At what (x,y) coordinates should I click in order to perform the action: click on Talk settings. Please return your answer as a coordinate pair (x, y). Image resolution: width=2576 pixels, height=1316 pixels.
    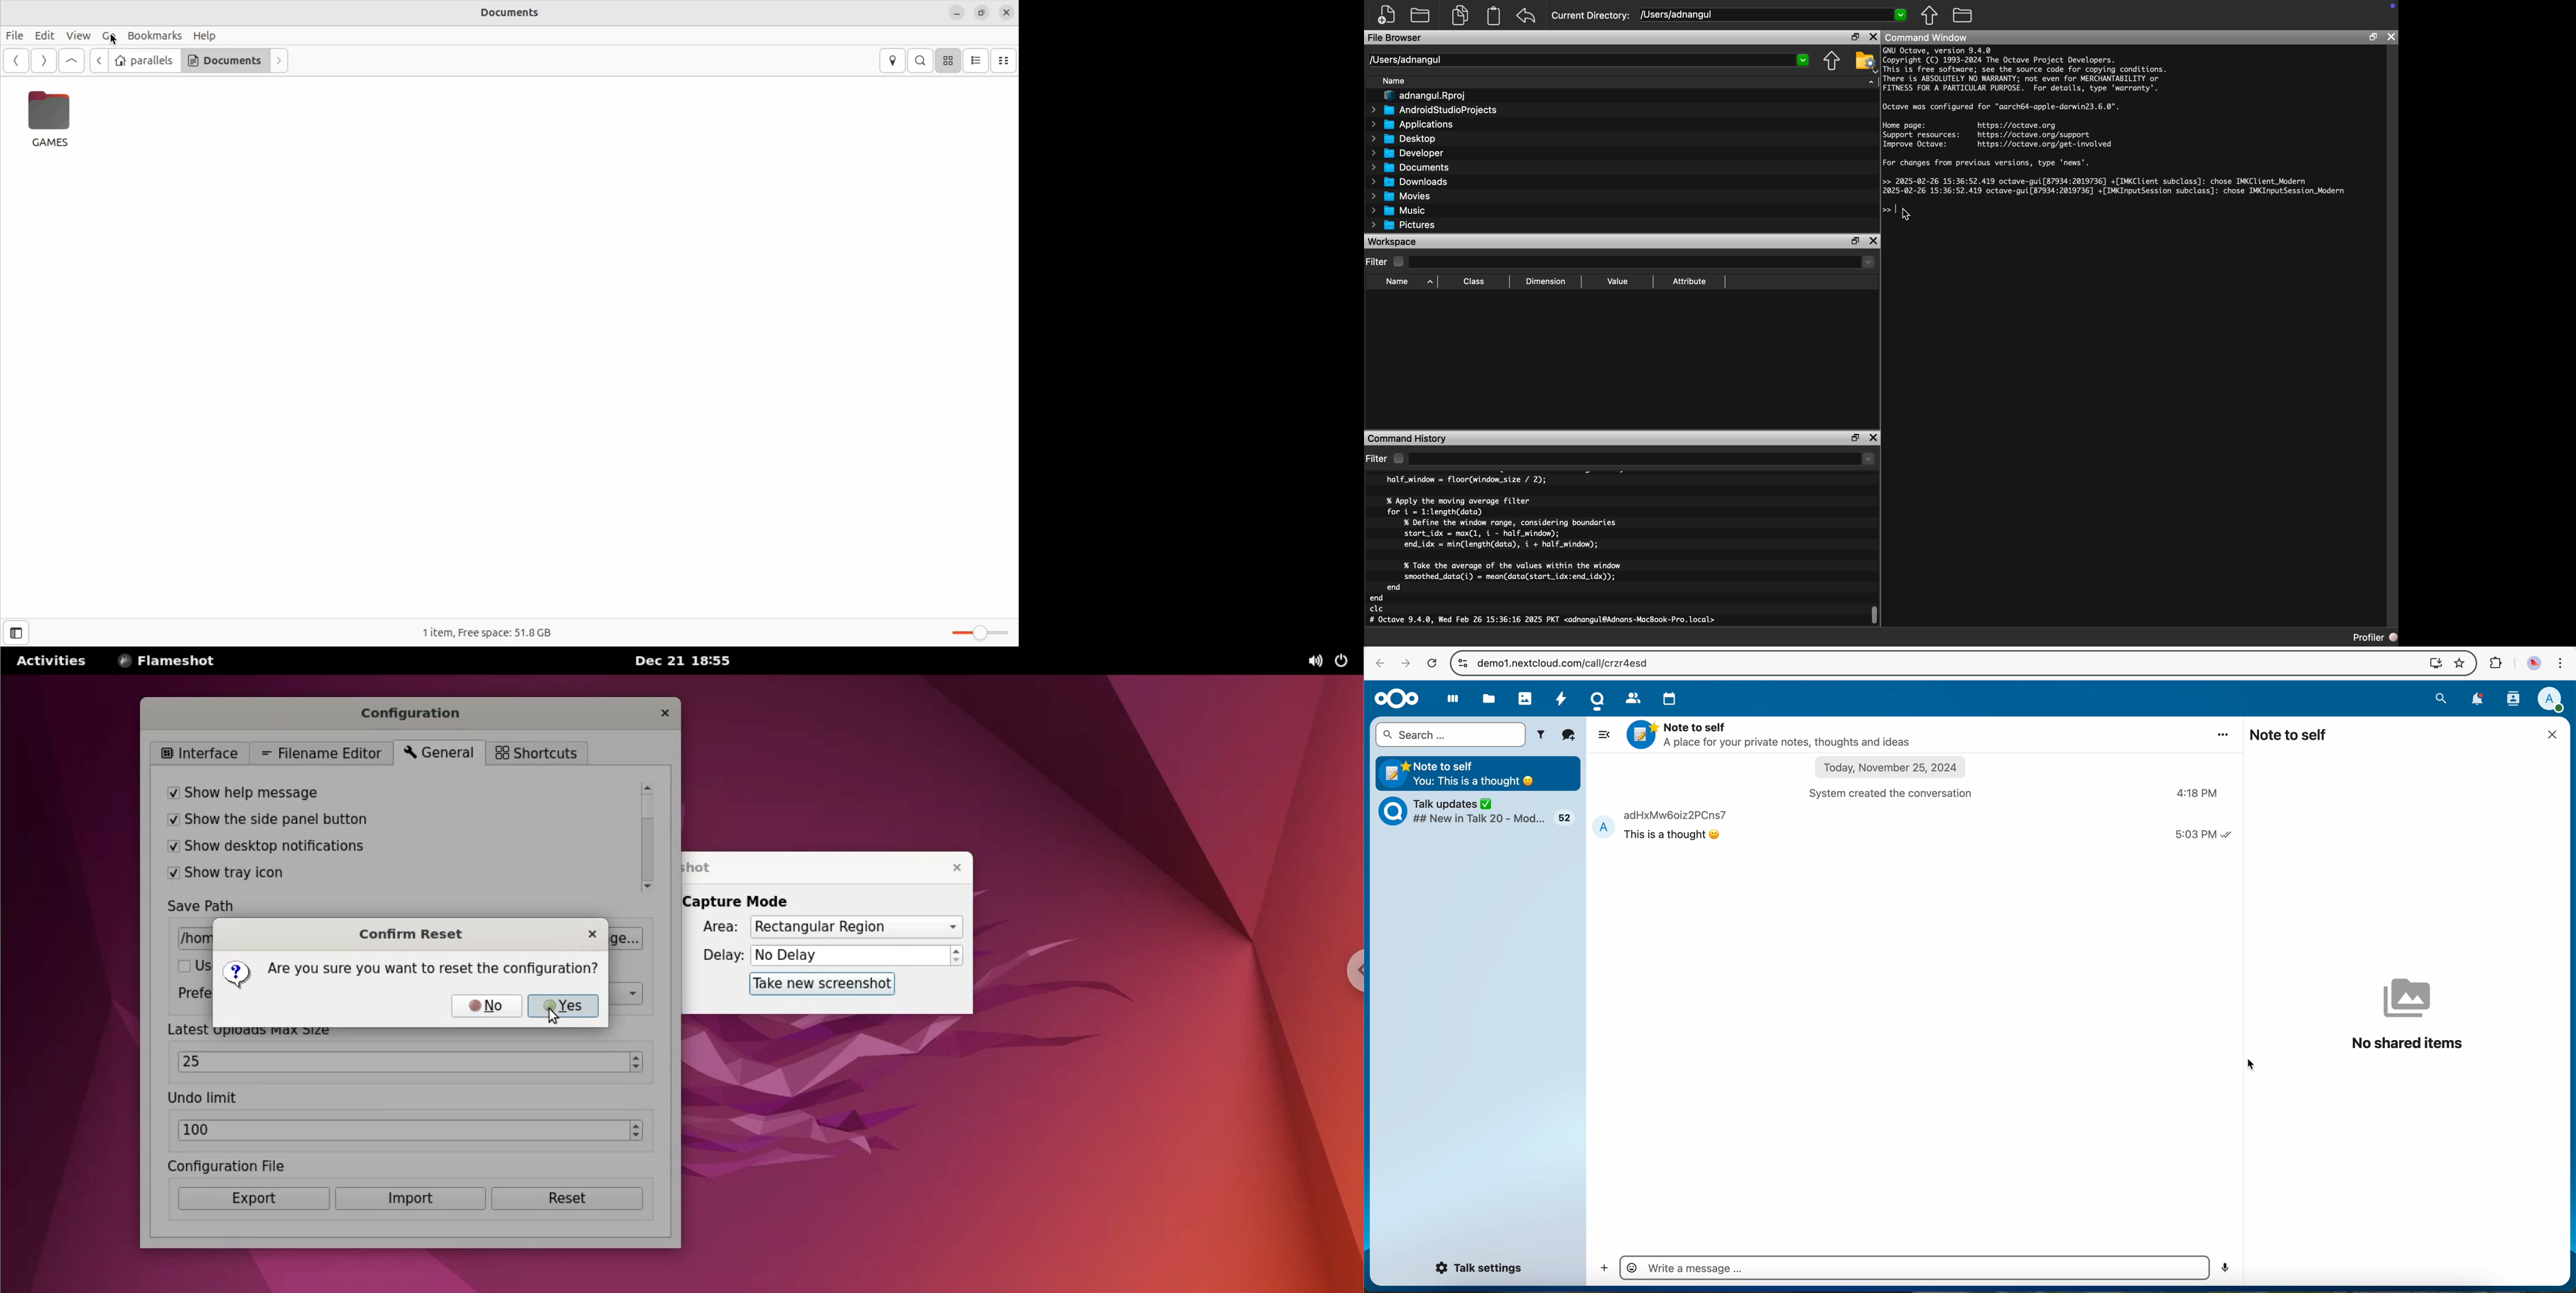
    Looking at the image, I should click on (1481, 1268).